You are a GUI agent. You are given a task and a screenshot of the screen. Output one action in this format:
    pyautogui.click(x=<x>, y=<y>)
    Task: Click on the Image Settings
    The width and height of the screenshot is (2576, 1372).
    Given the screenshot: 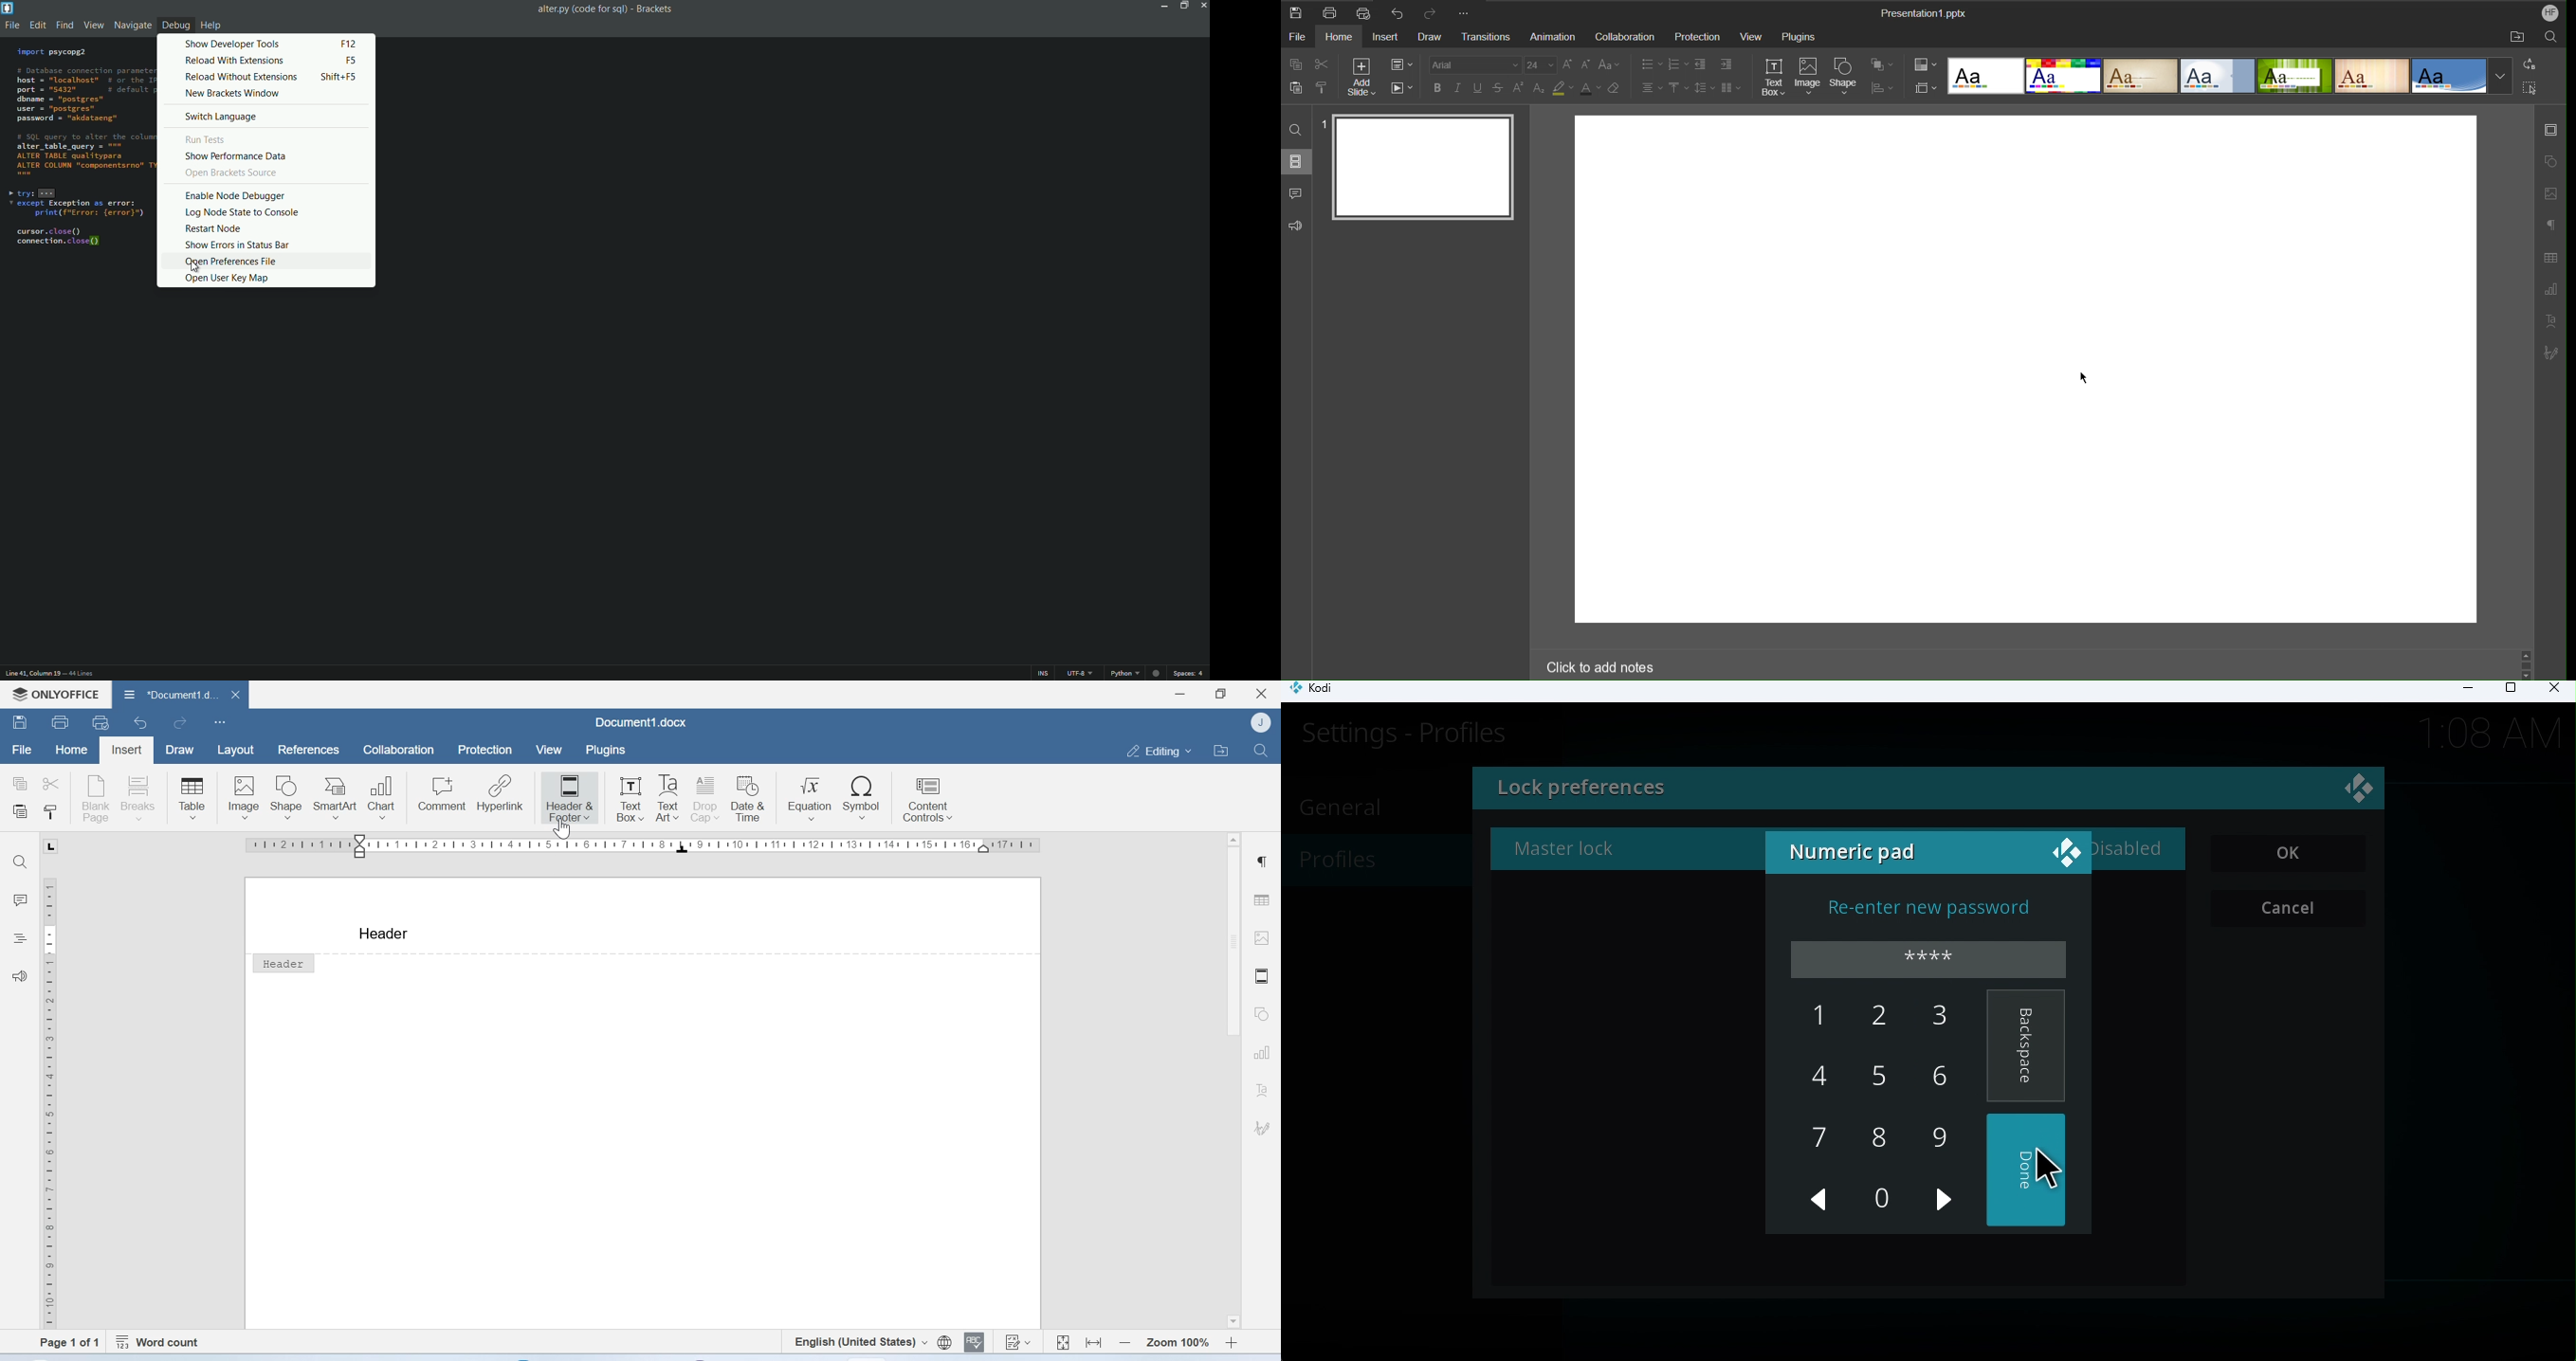 What is the action you would take?
    pyautogui.click(x=2551, y=196)
    